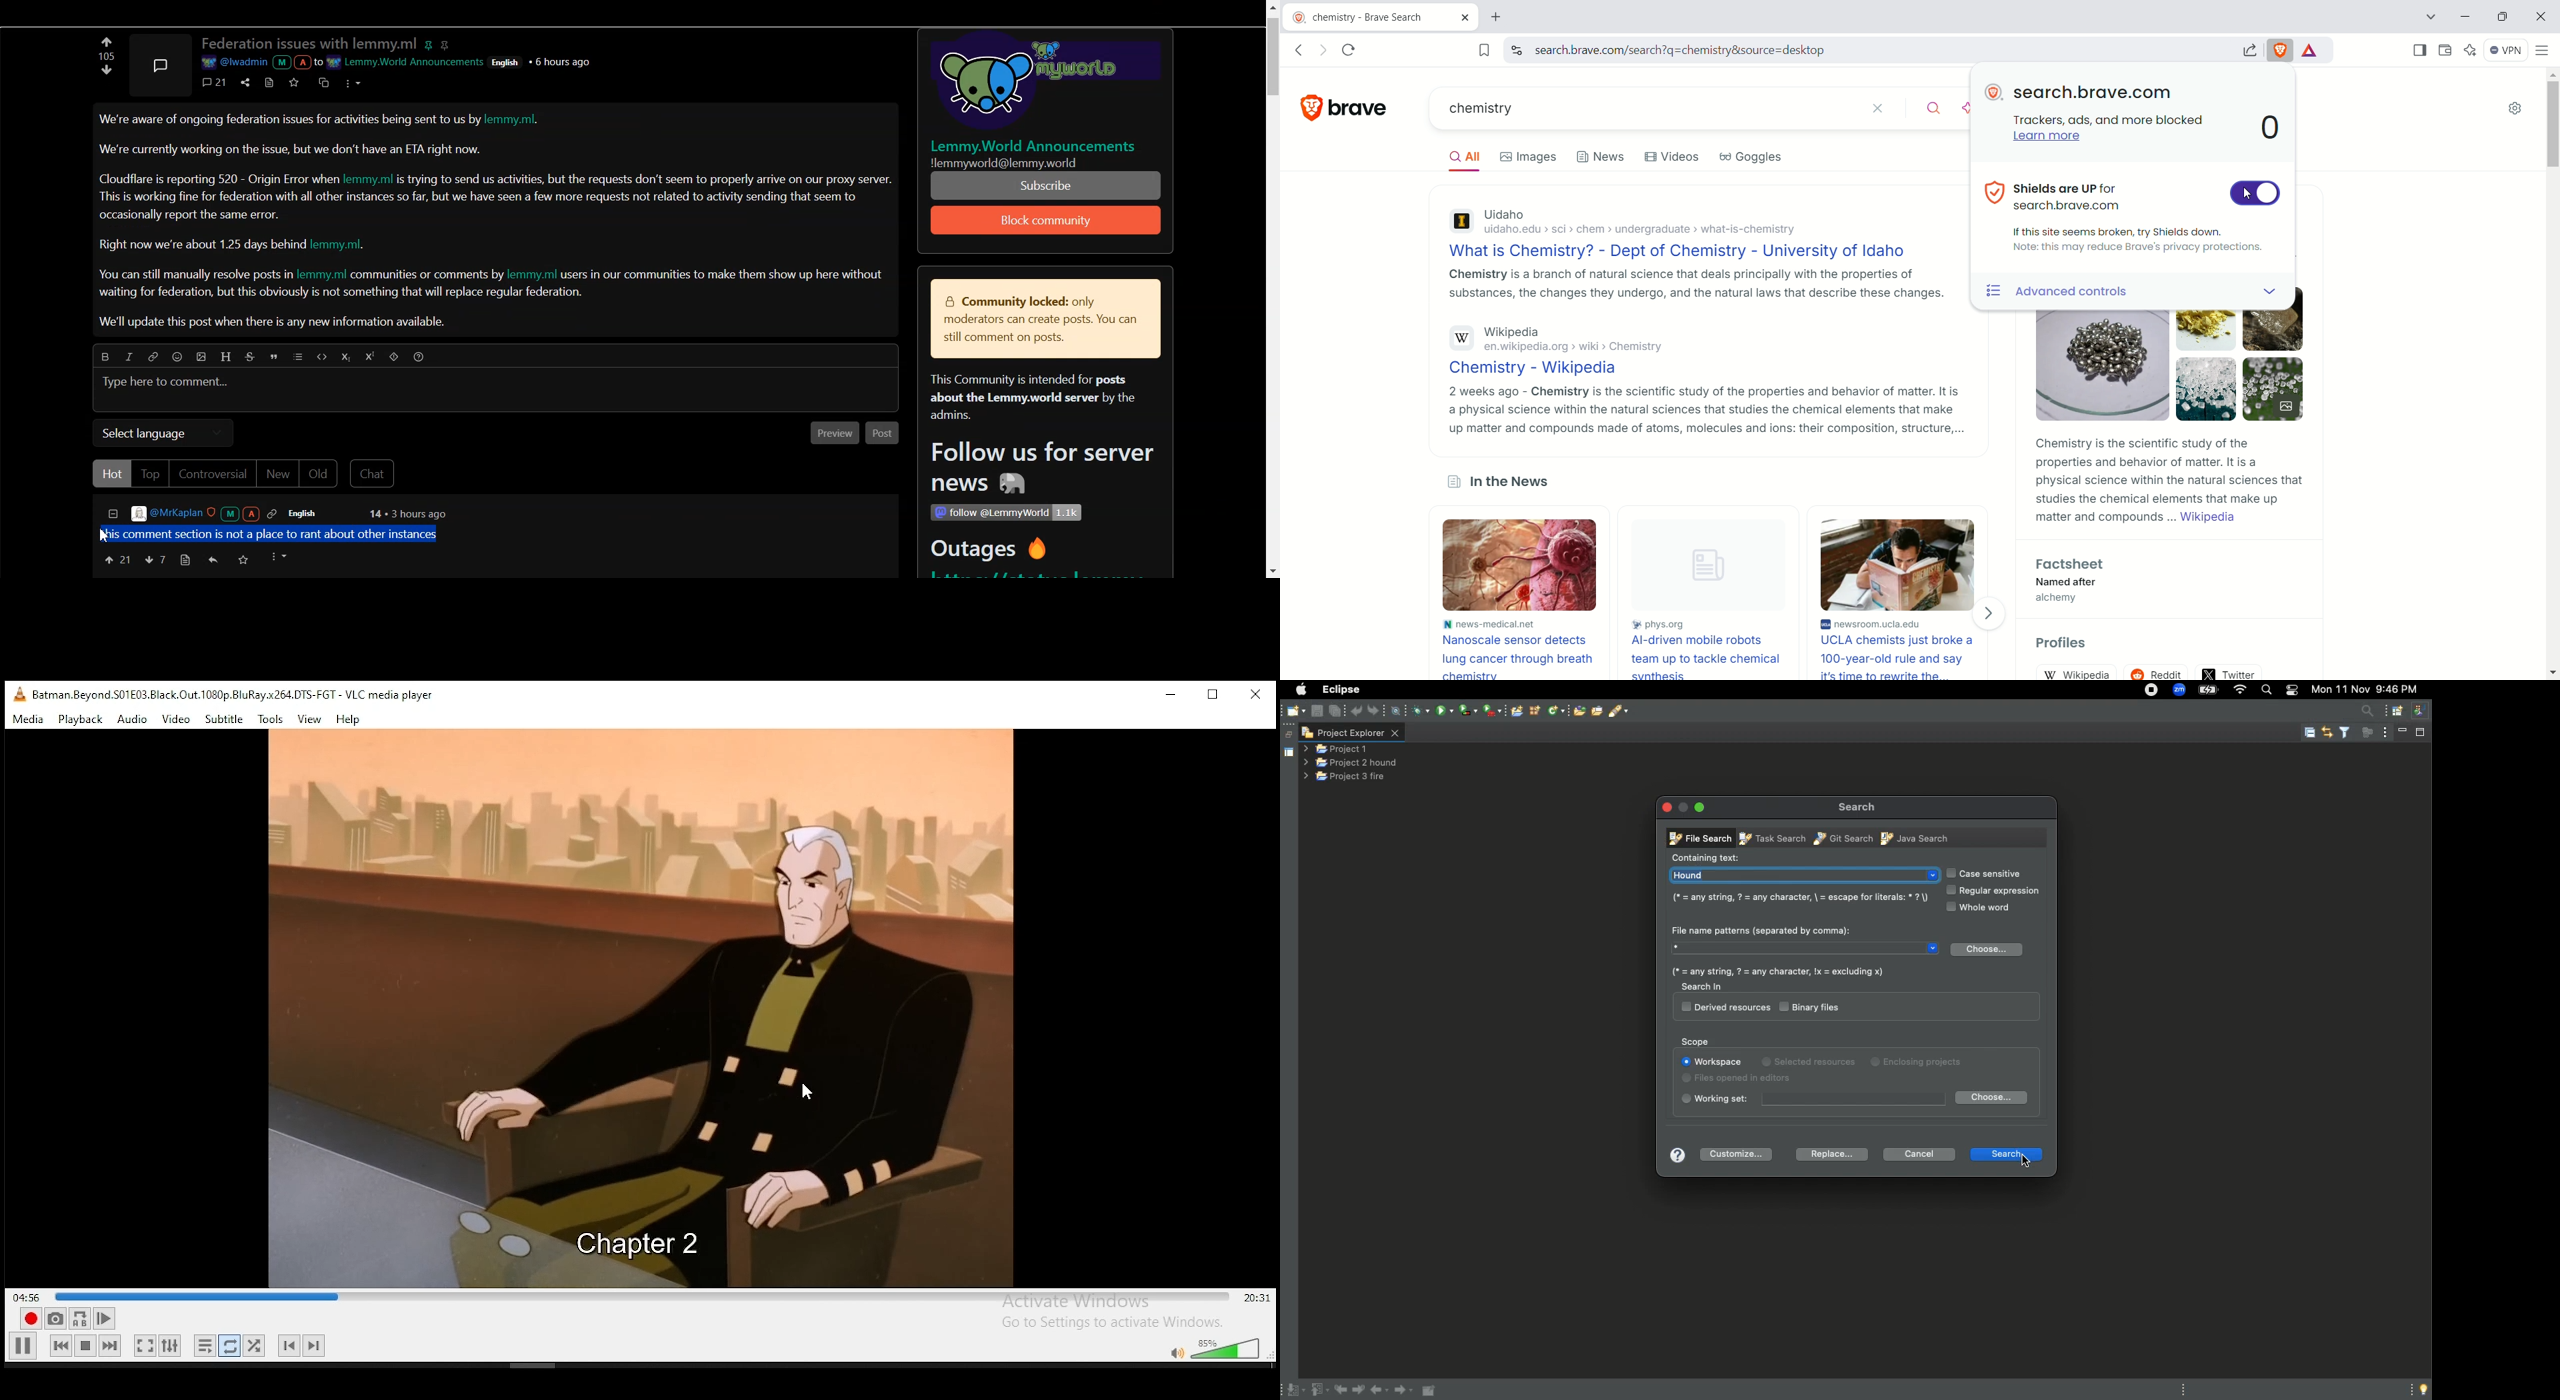  What do you see at coordinates (1303, 49) in the screenshot?
I see `click to go back, hold to see history` at bounding box center [1303, 49].